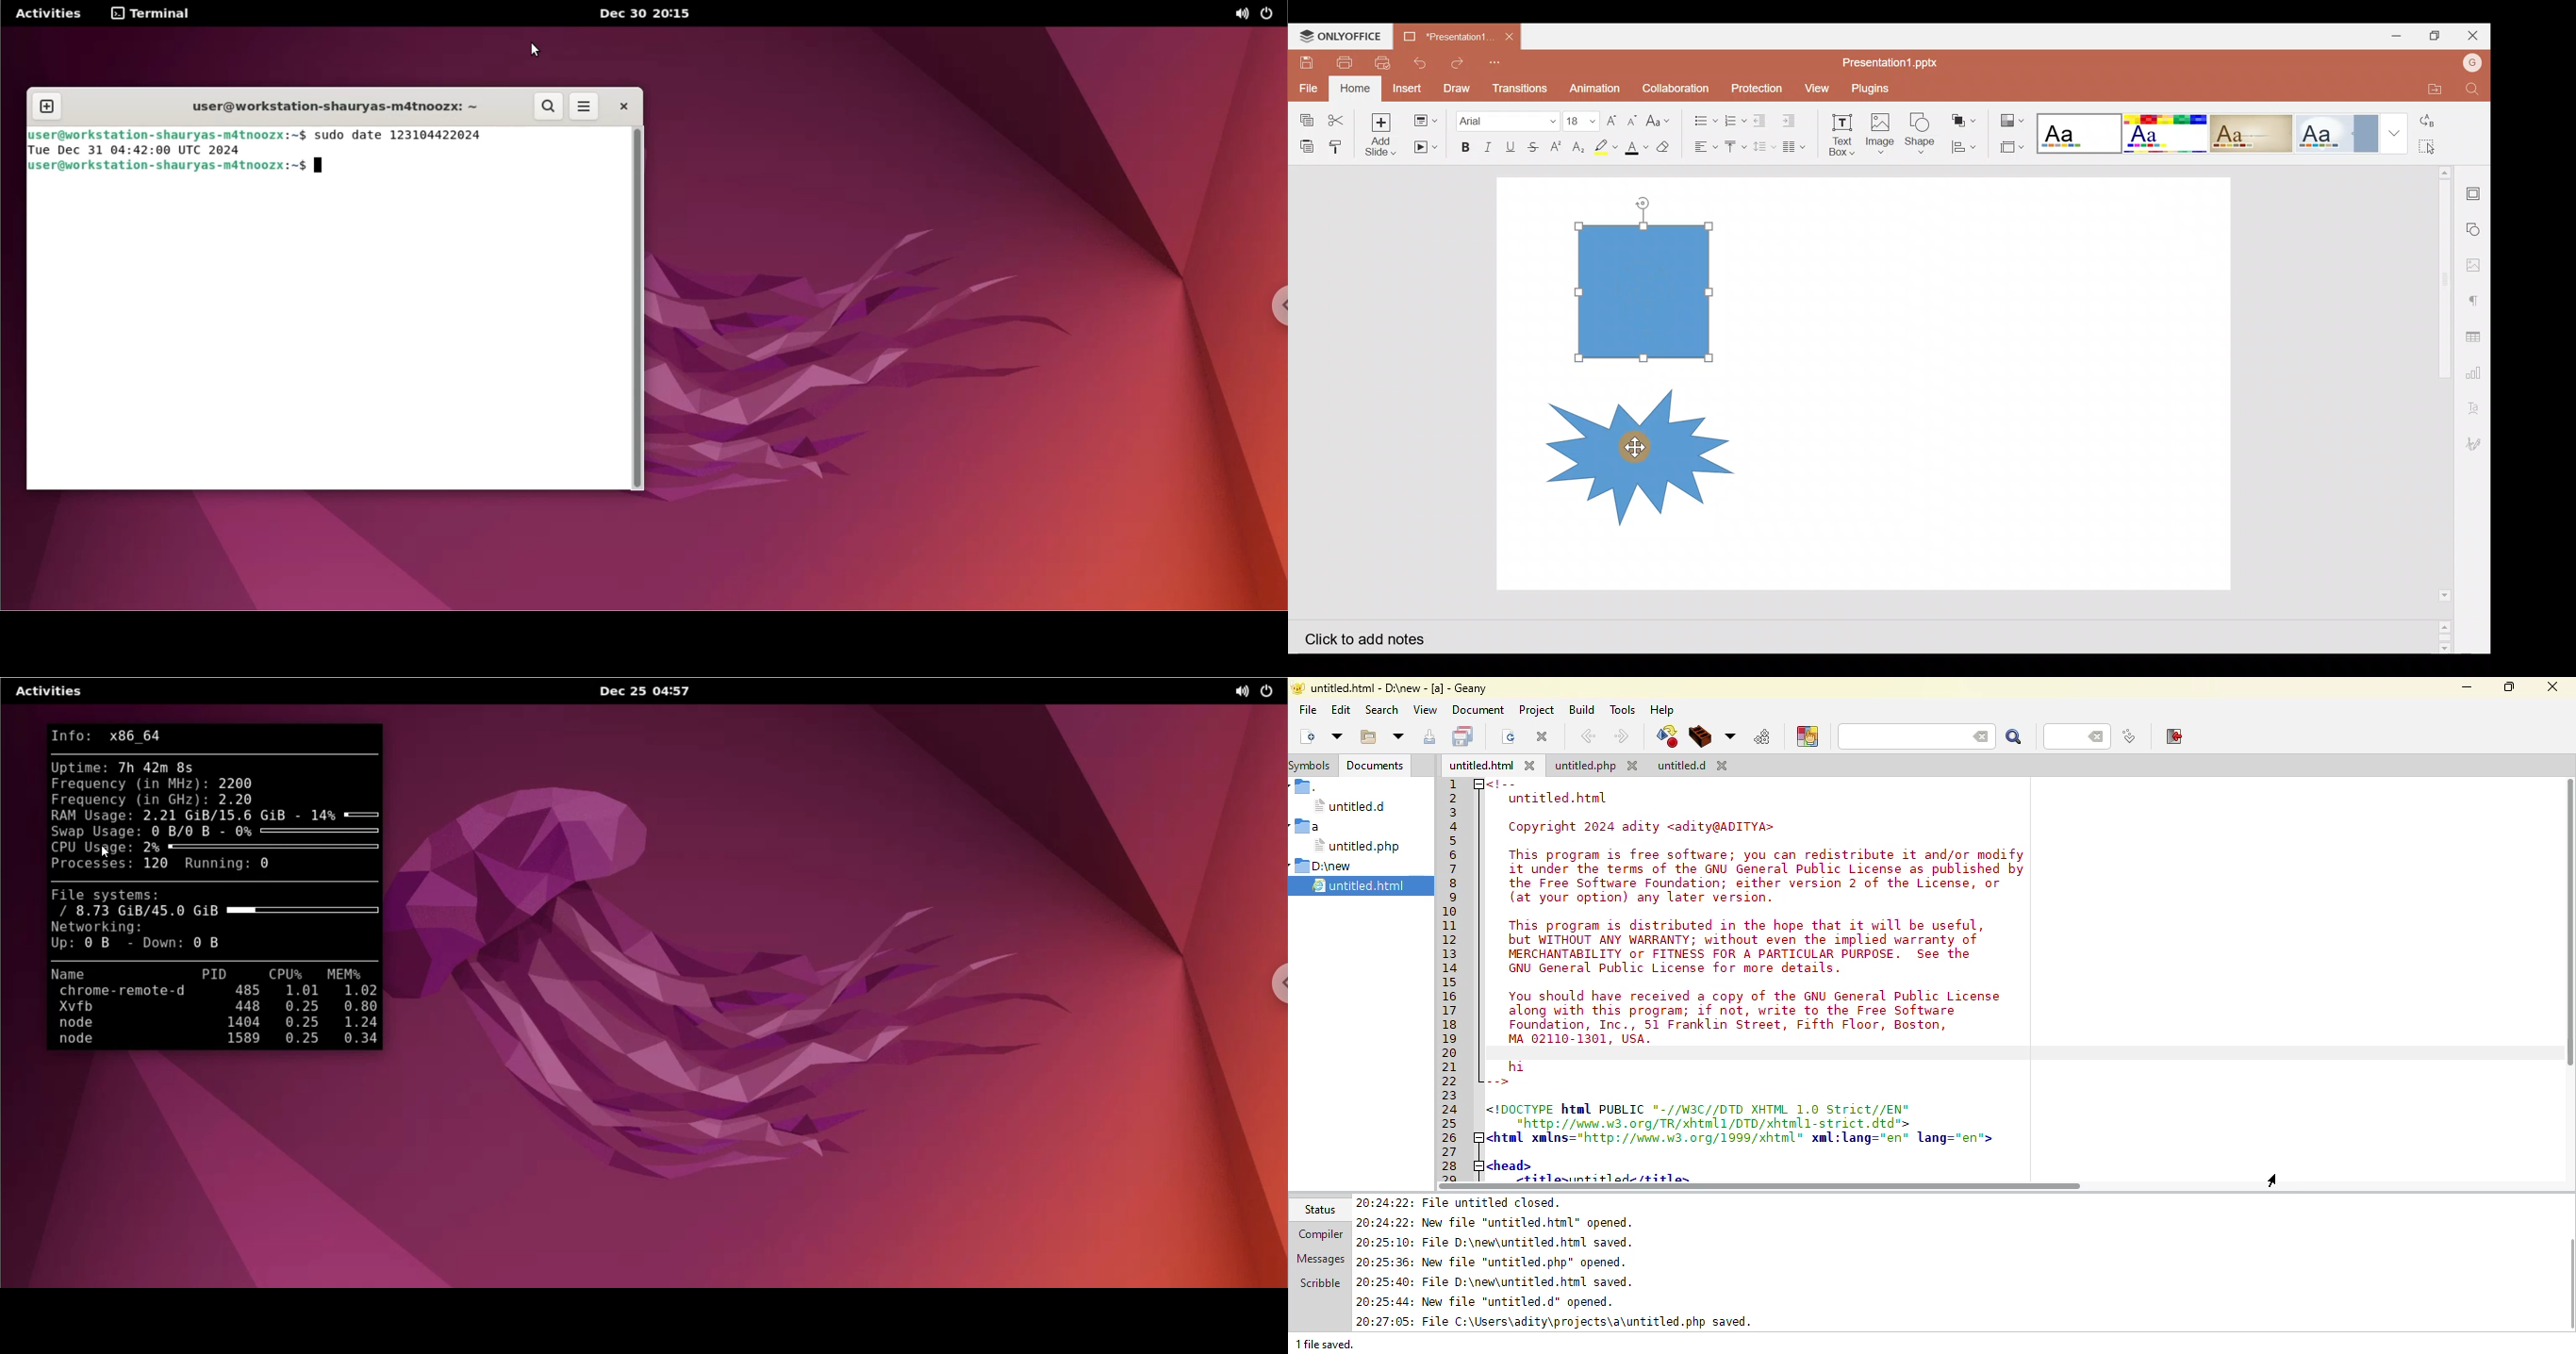 The width and height of the screenshot is (2576, 1372). What do you see at coordinates (1306, 145) in the screenshot?
I see `Paste` at bounding box center [1306, 145].